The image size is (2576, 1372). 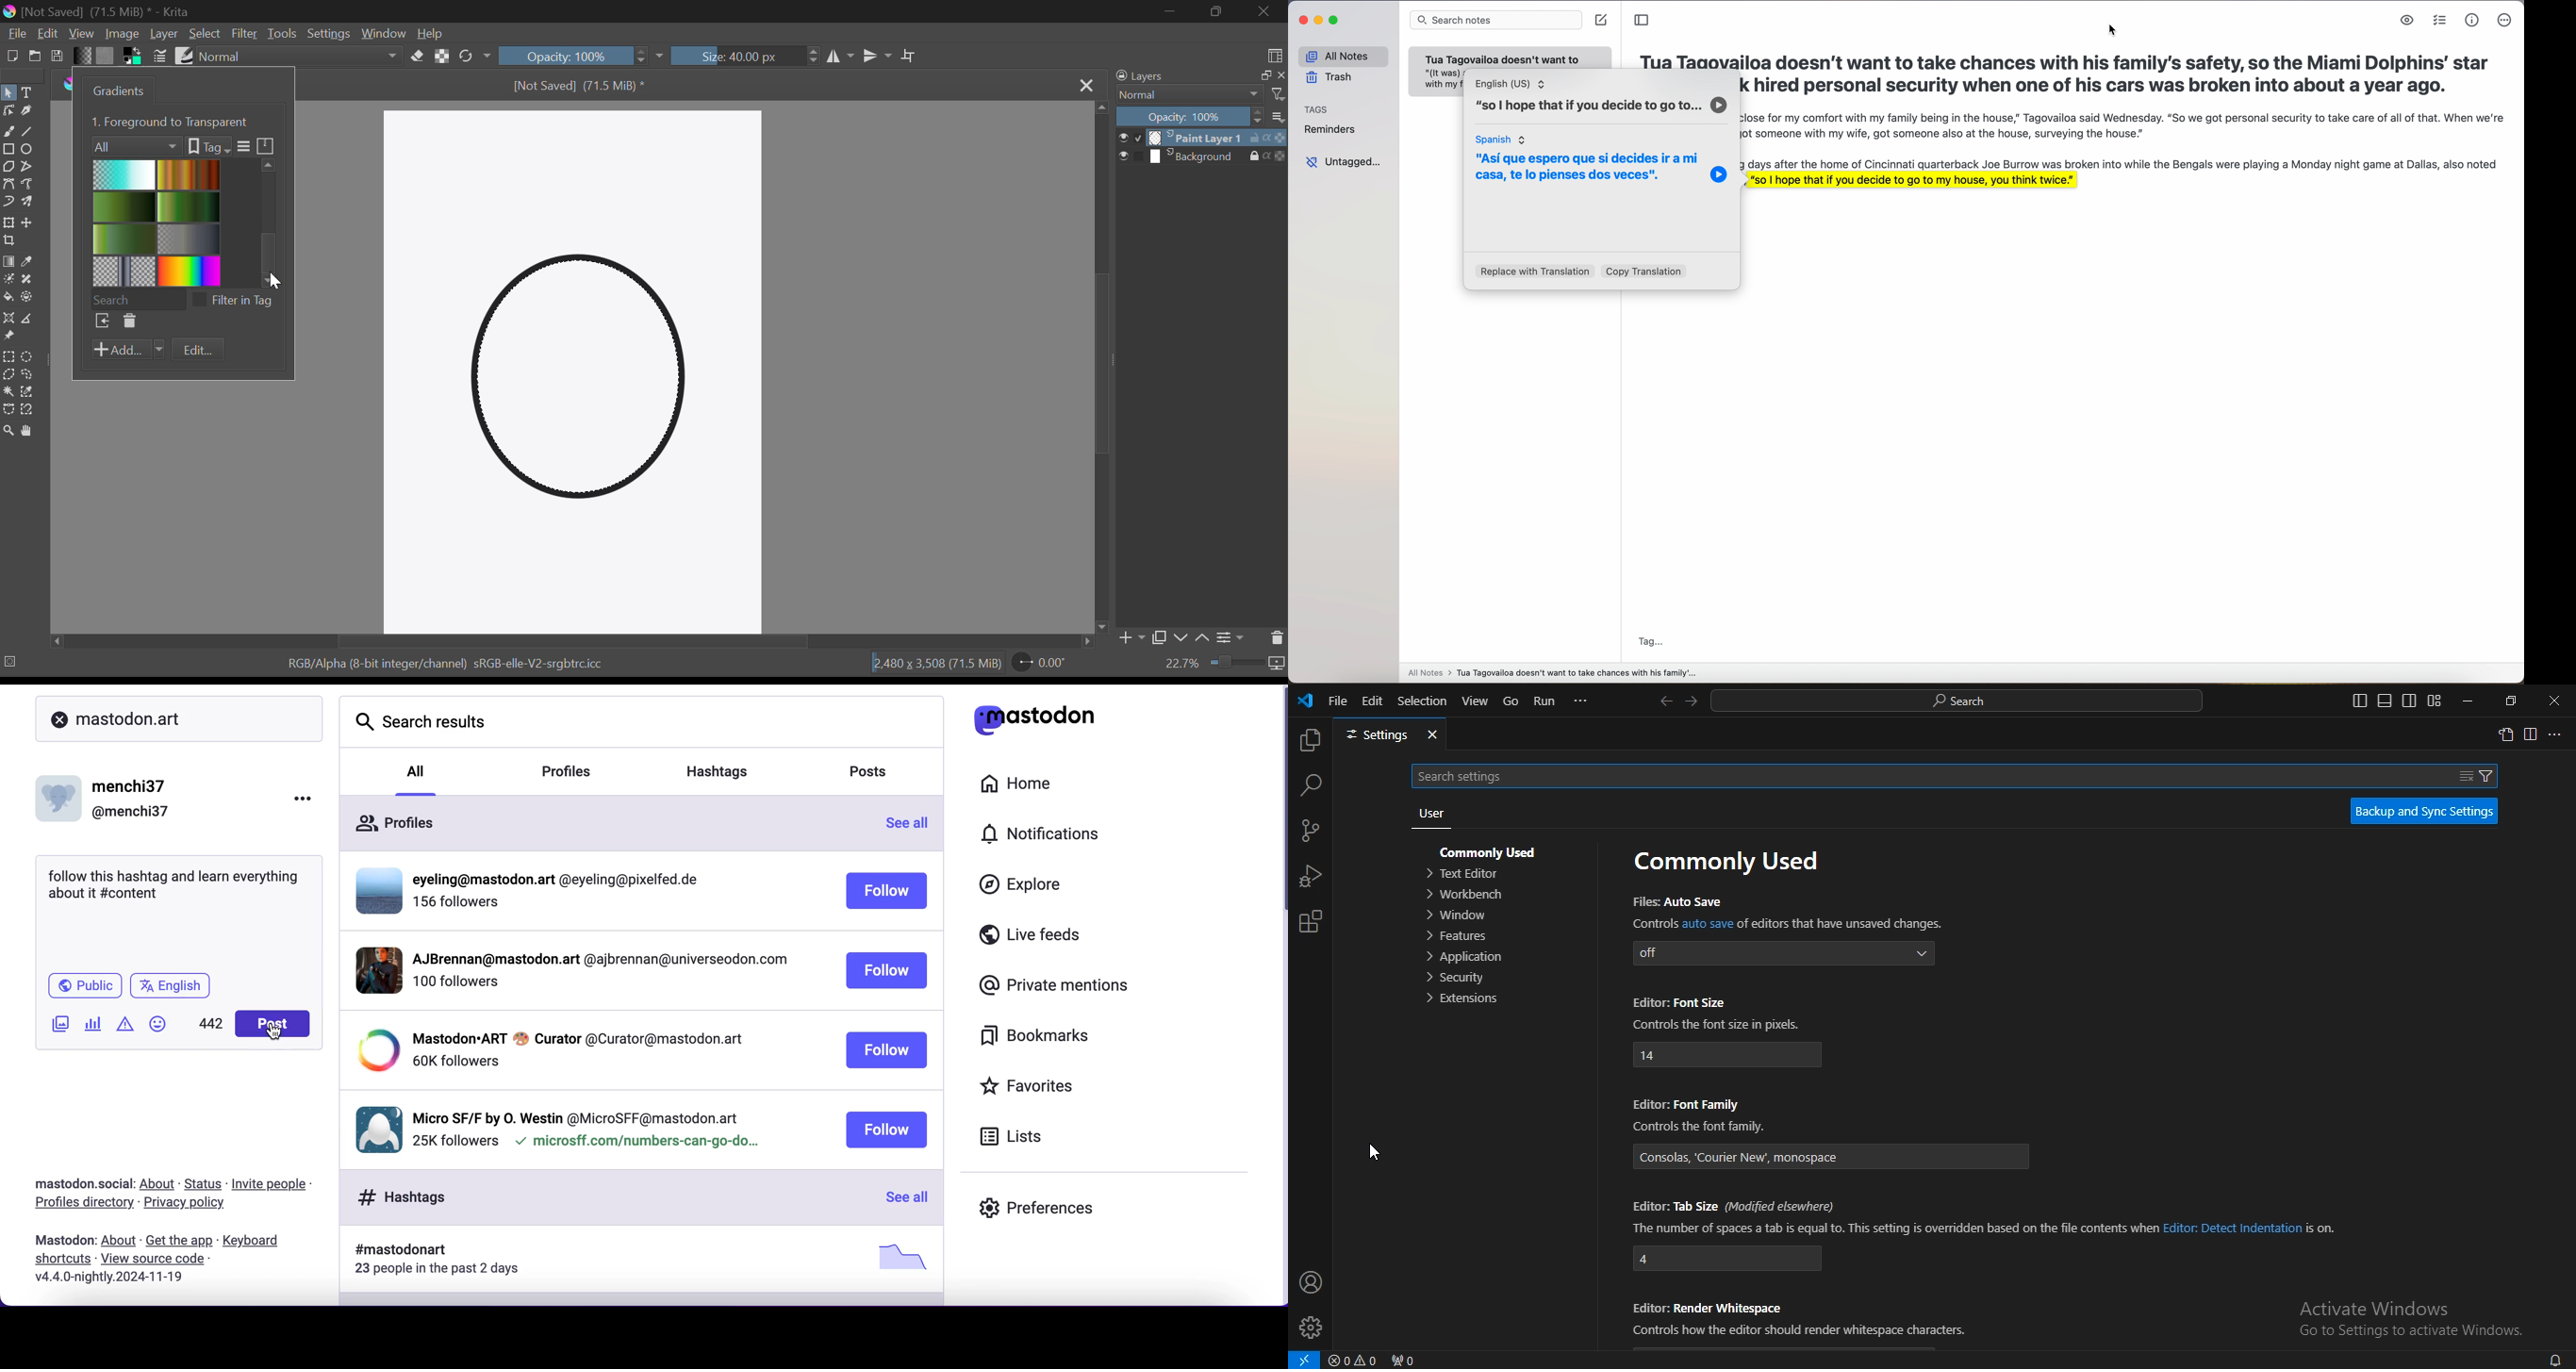 What do you see at coordinates (105, 56) in the screenshot?
I see `Pattern` at bounding box center [105, 56].